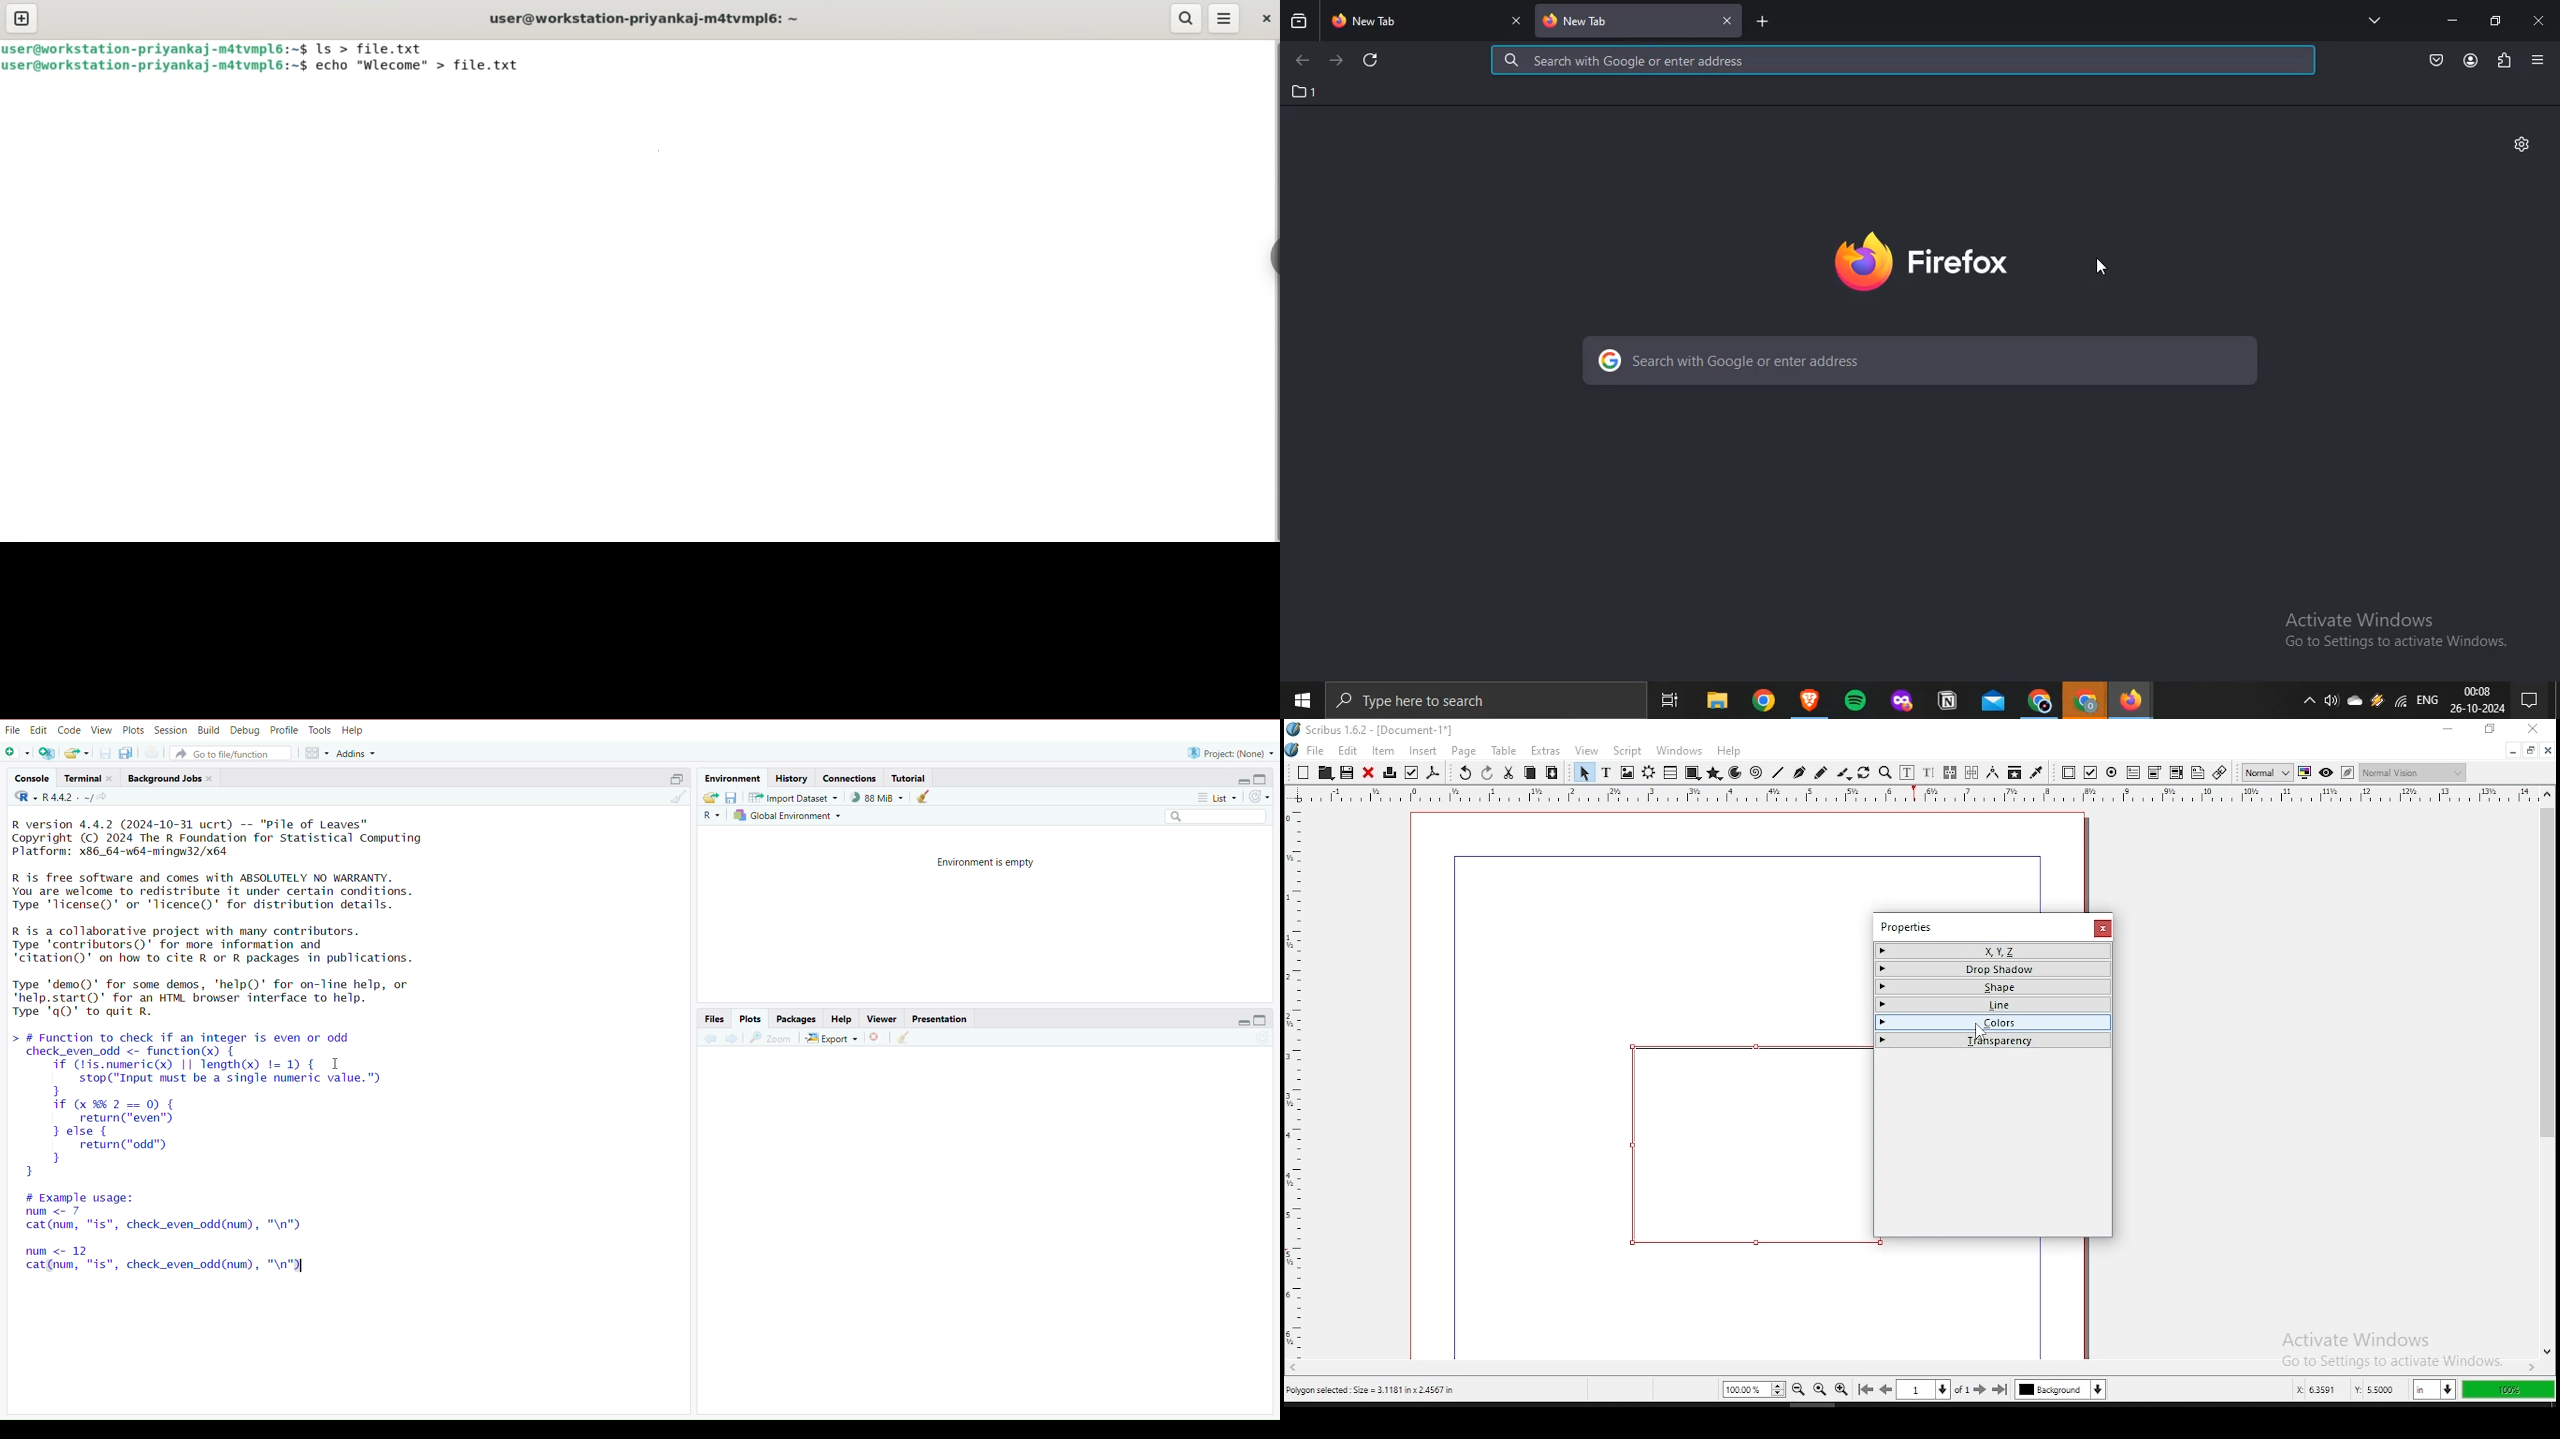 Image resolution: width=2576 pixels, height=1456 pixels. What do you see at coordinates (171, 731) in the screenshot?
I see `session` at bounding box center [171, 731].